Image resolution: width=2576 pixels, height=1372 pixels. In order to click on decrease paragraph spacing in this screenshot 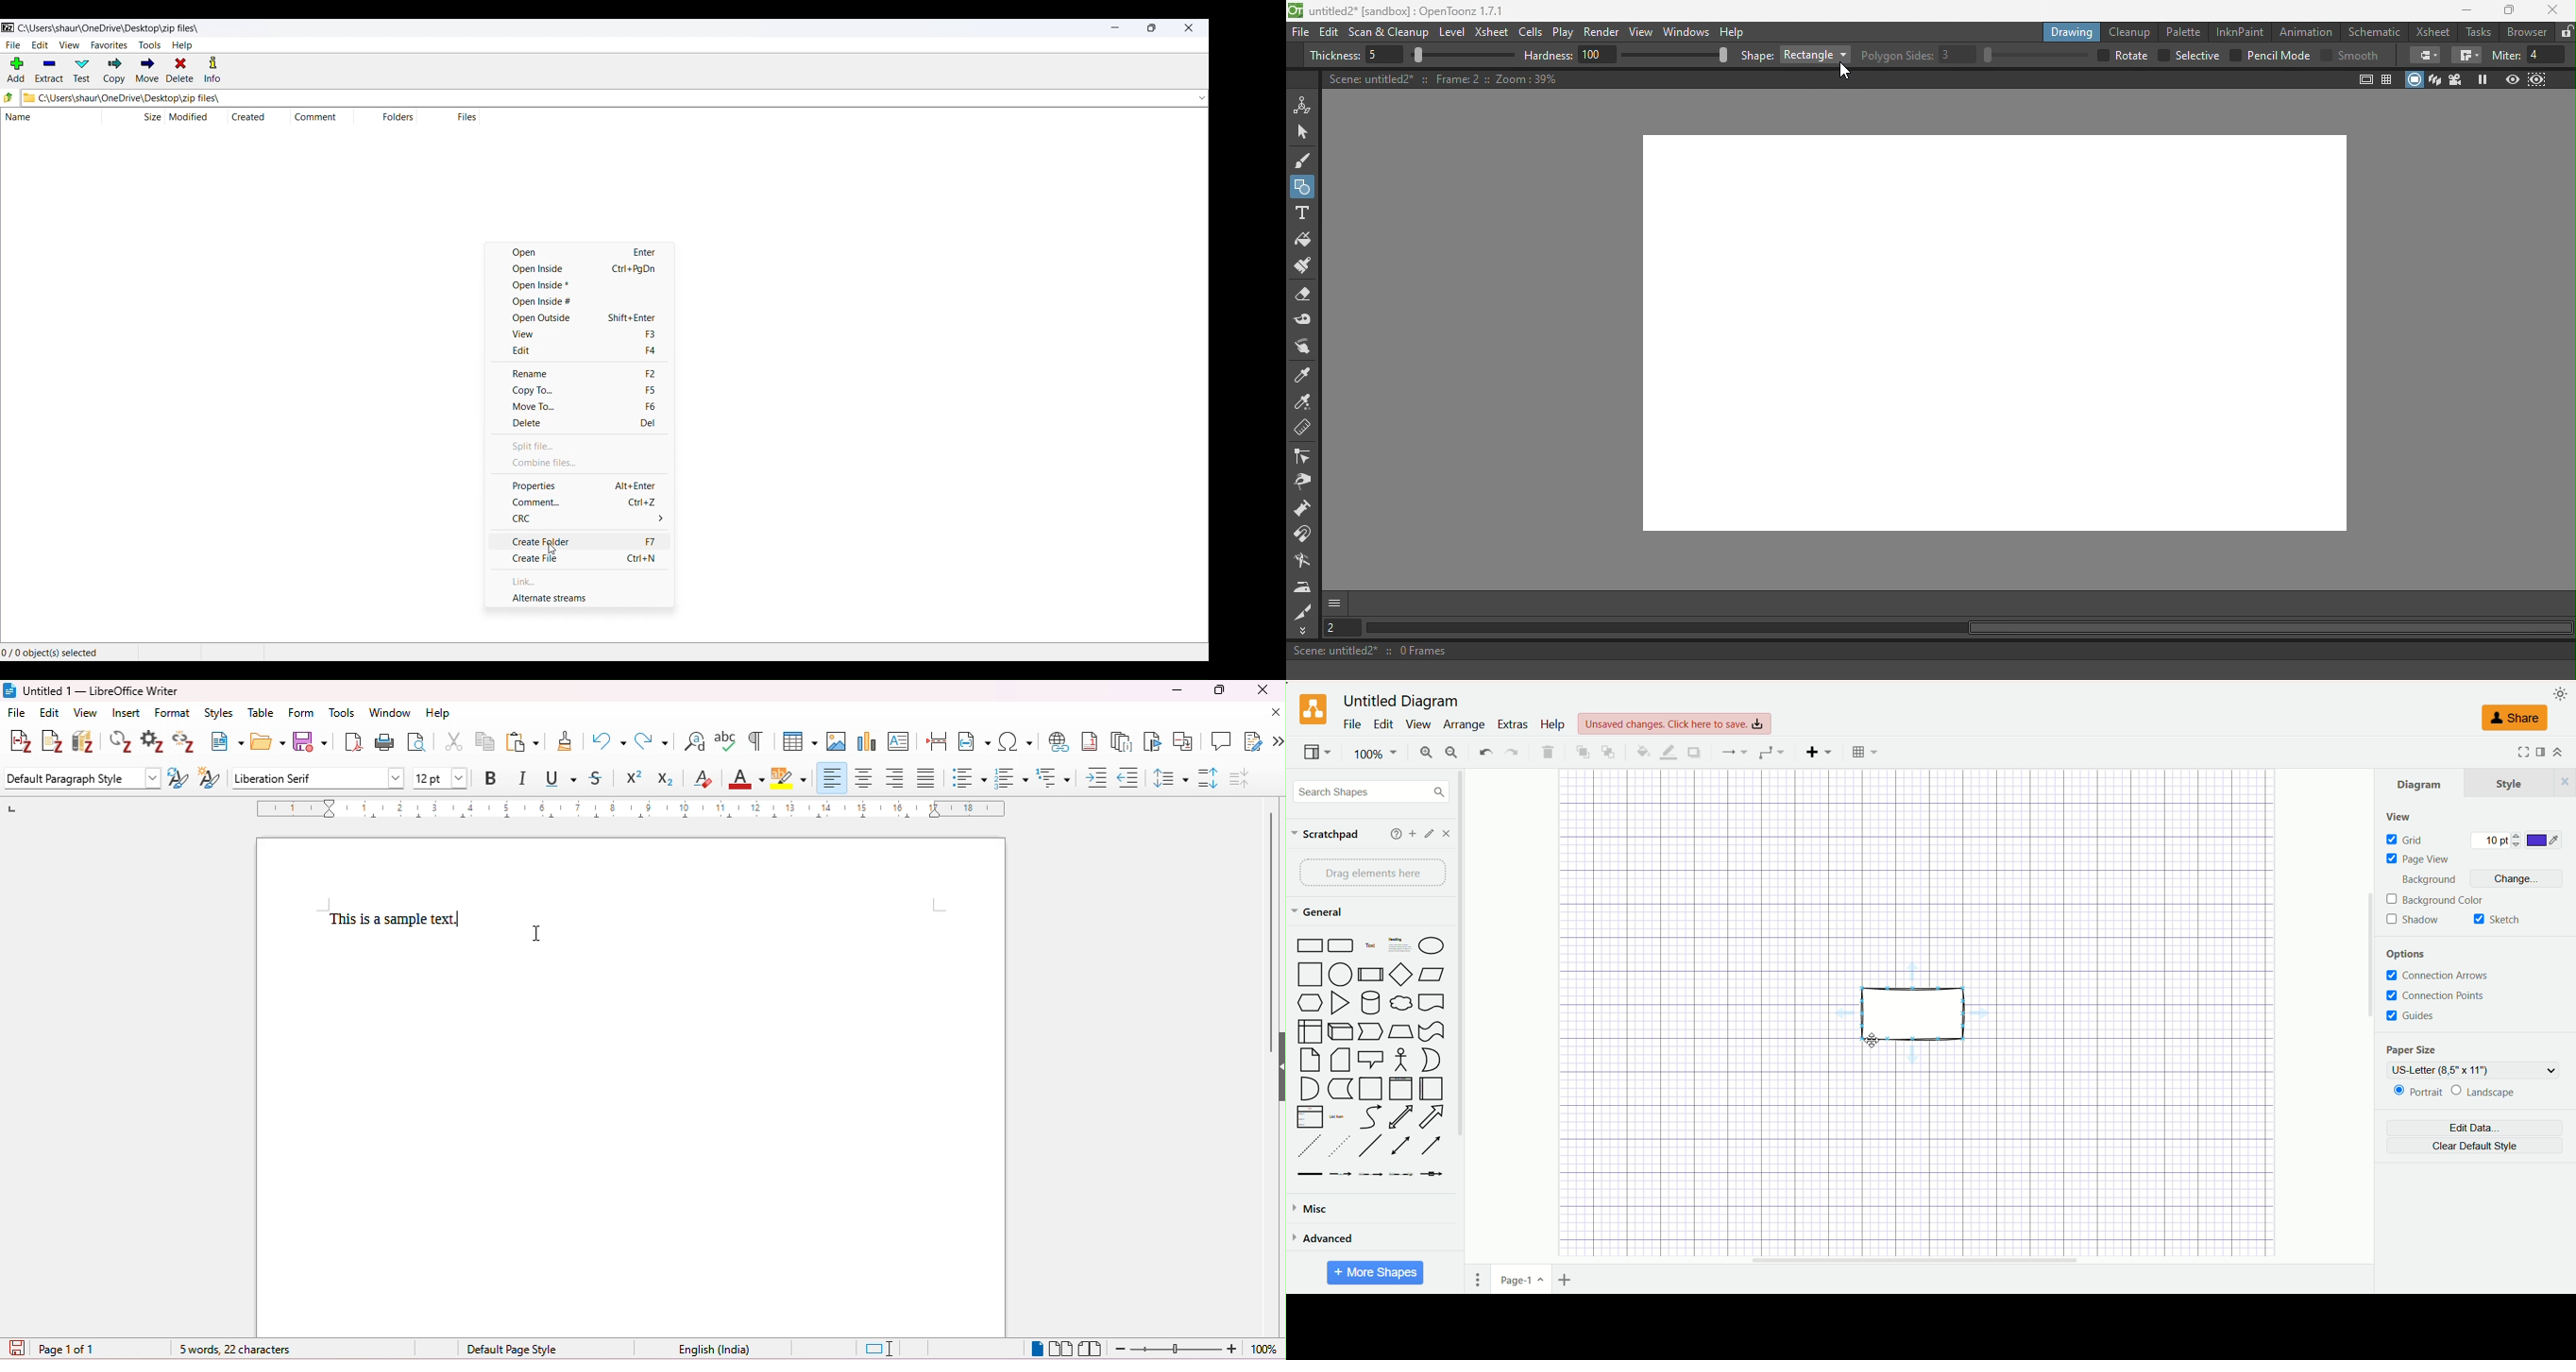, I will do `click(1239, 778)`.